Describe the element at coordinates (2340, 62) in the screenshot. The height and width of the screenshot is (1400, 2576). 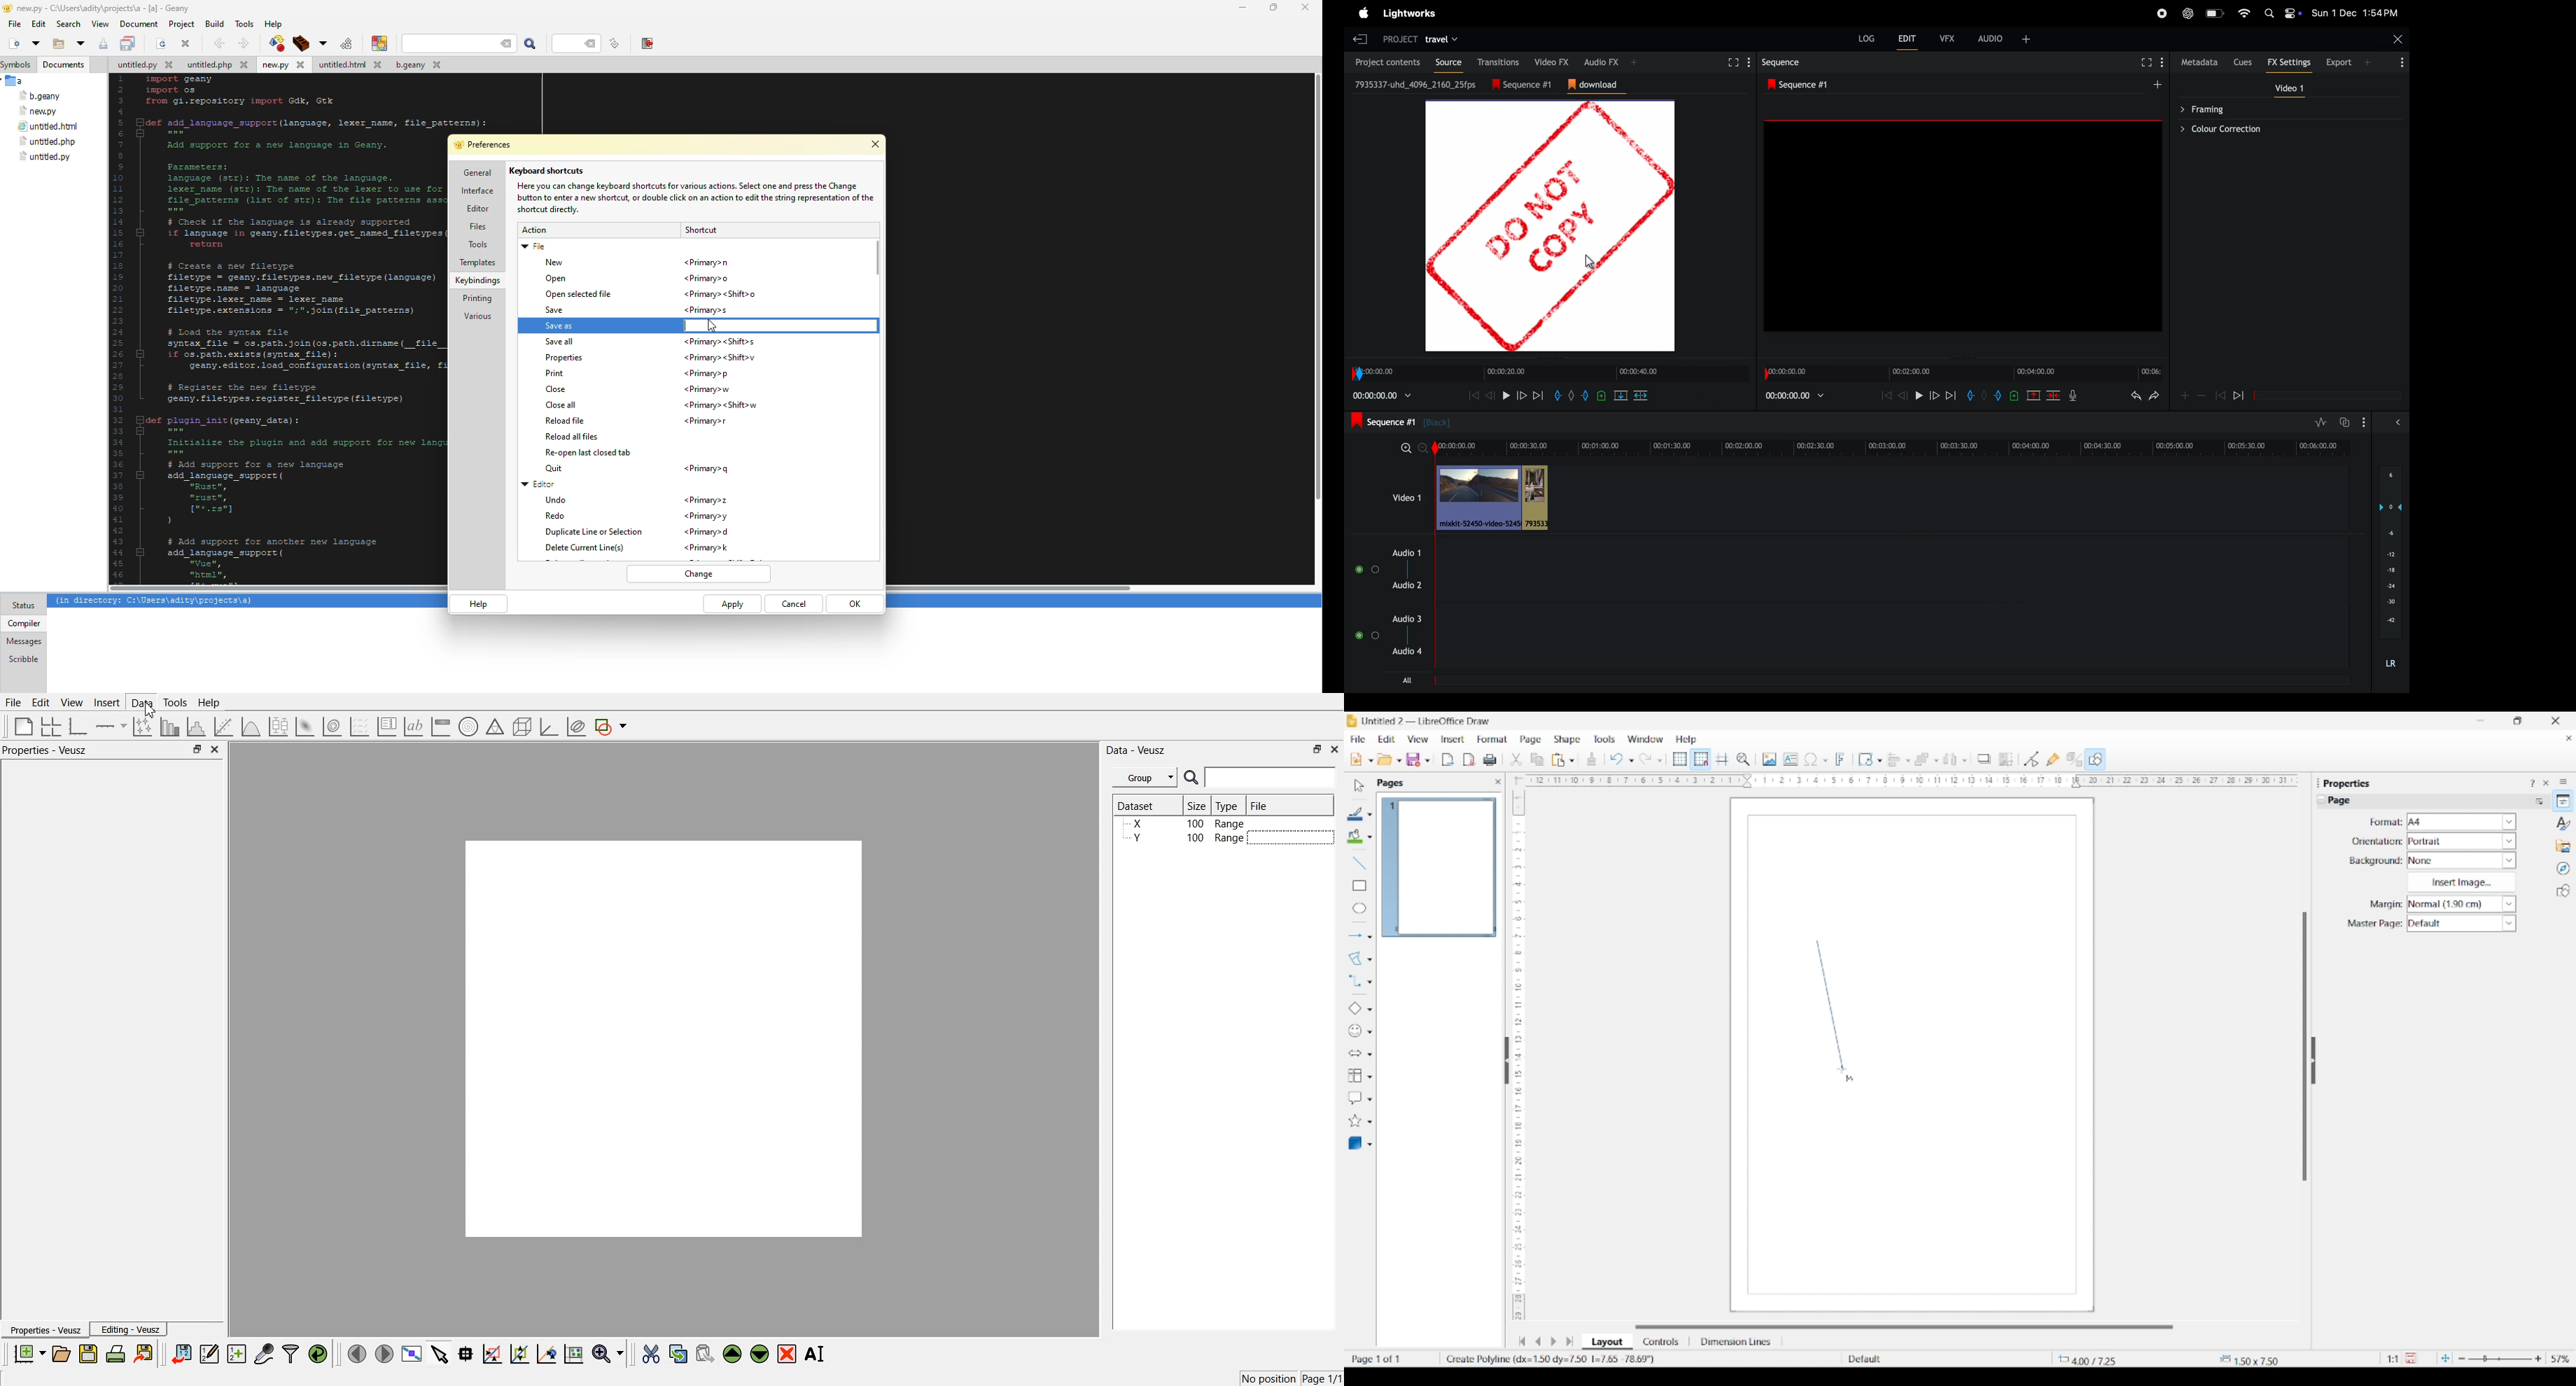
I see `export` at that location.